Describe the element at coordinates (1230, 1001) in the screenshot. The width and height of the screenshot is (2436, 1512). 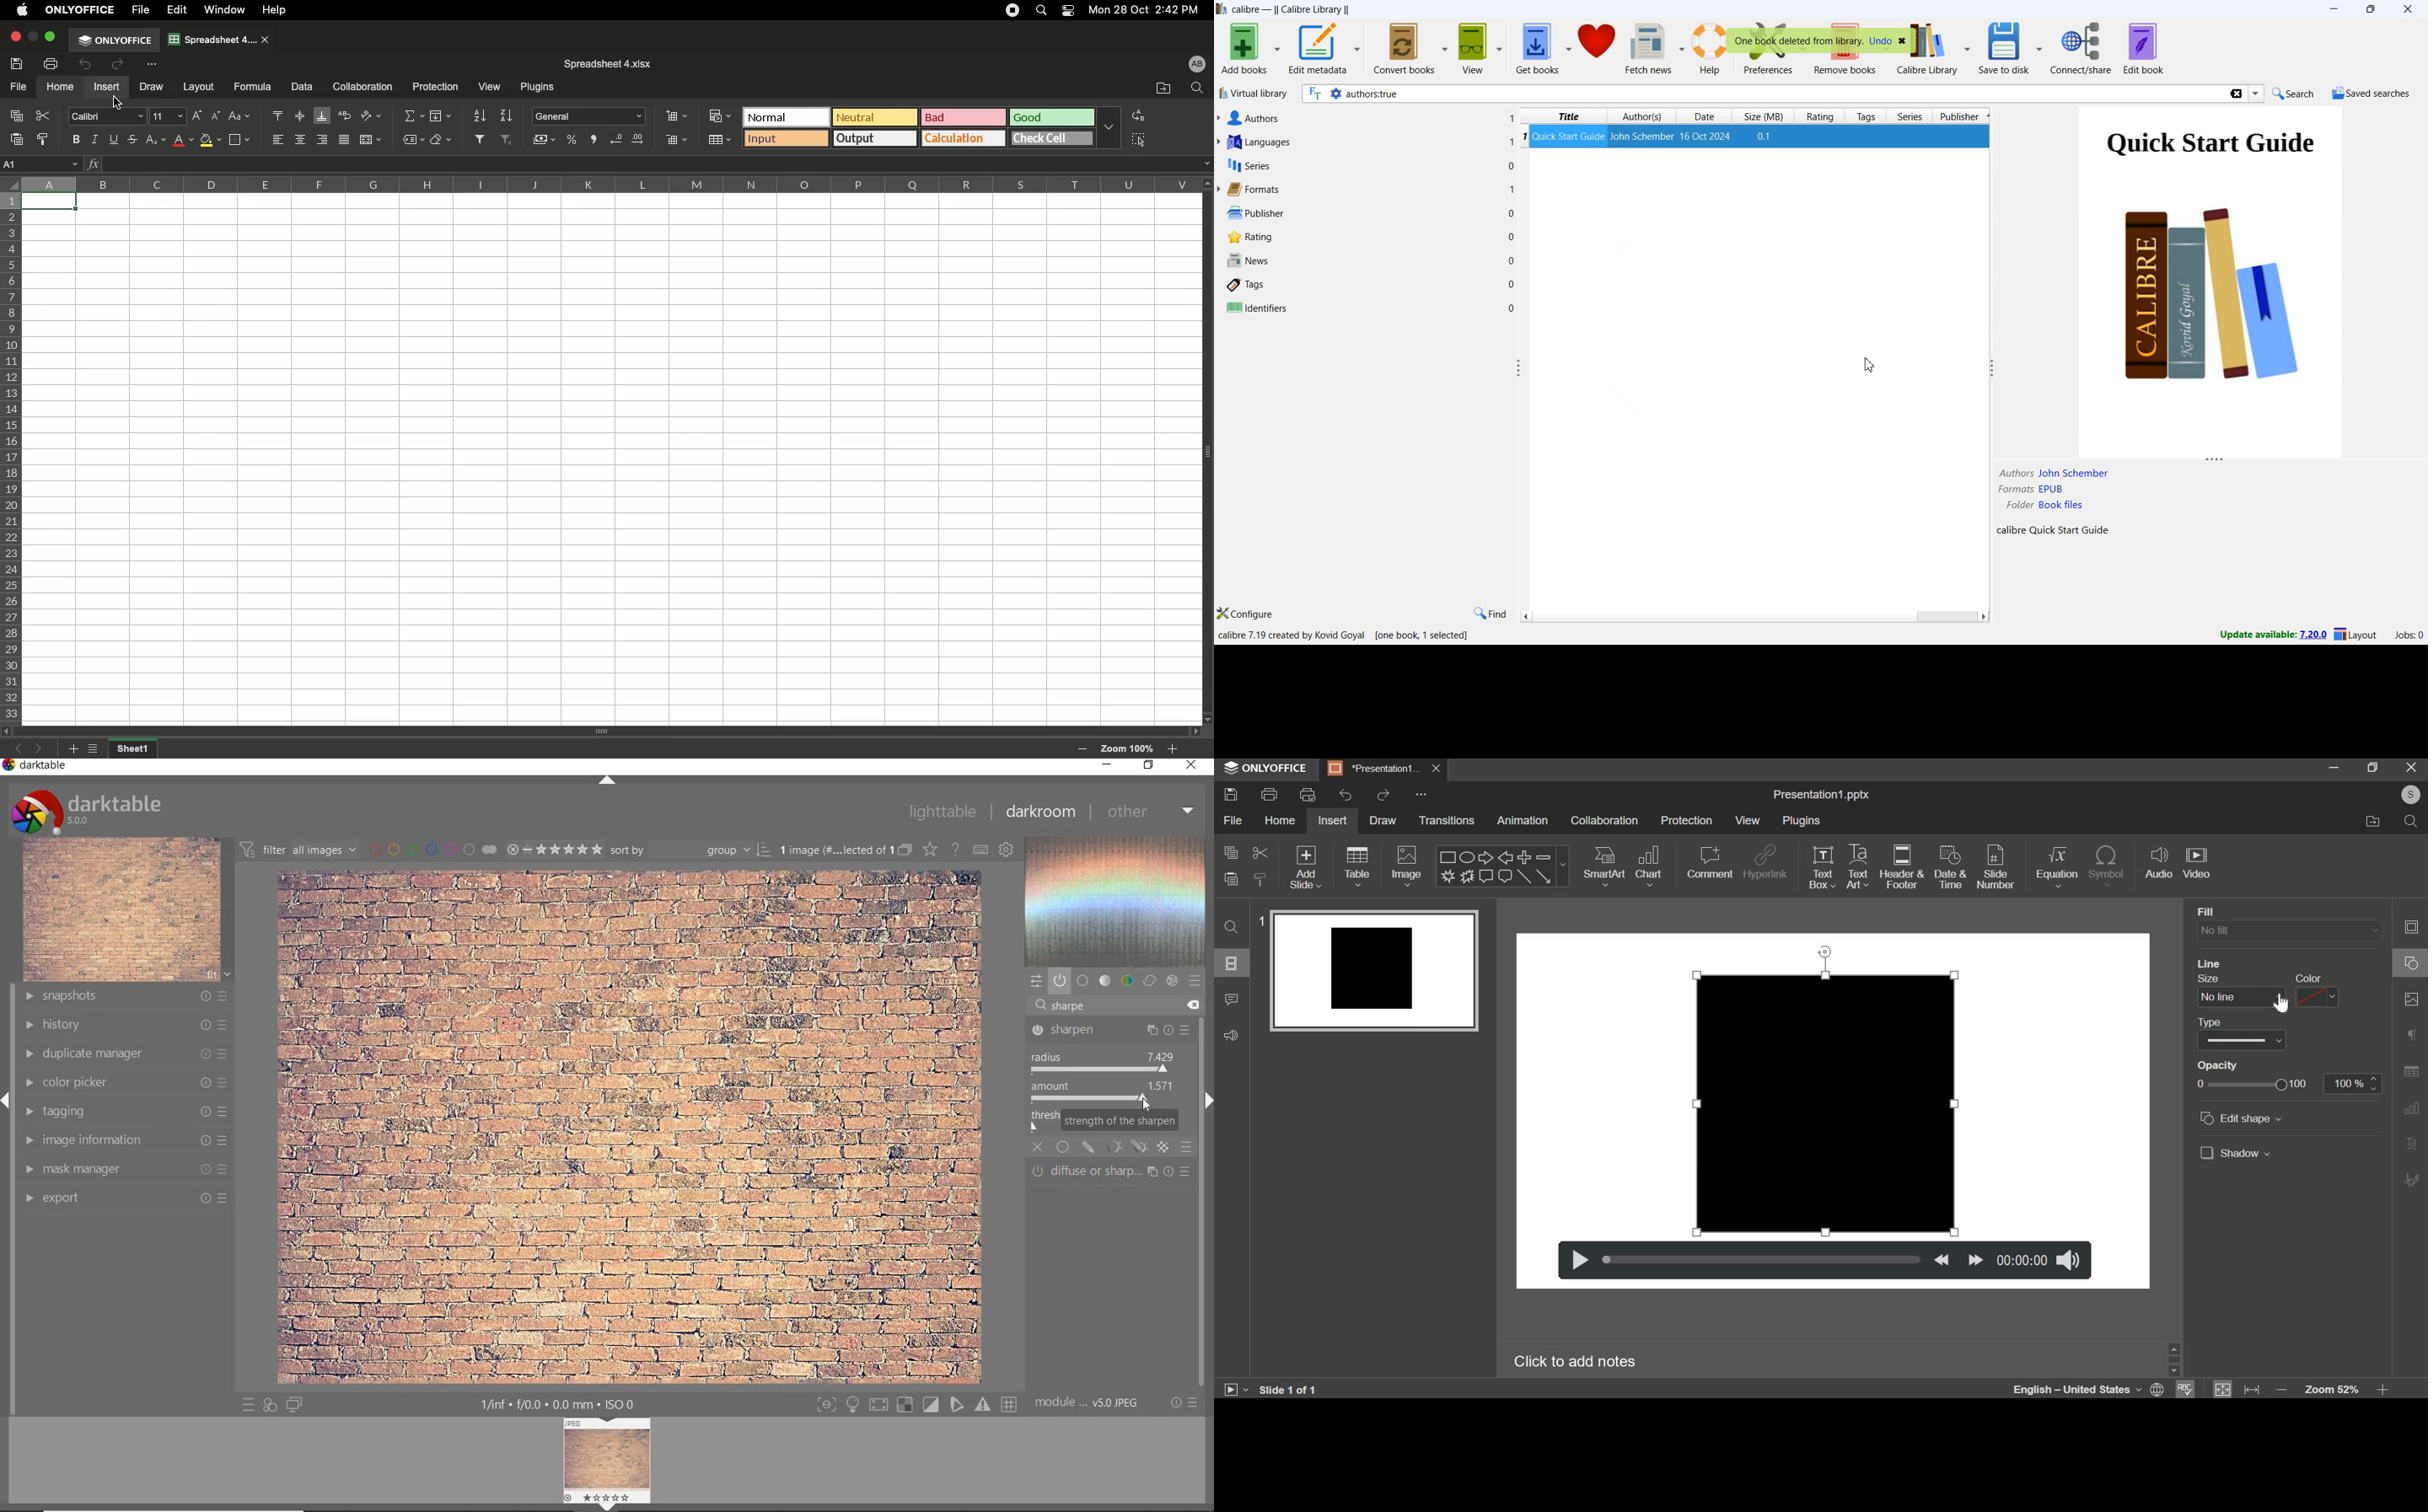
I see `comment` at that location.